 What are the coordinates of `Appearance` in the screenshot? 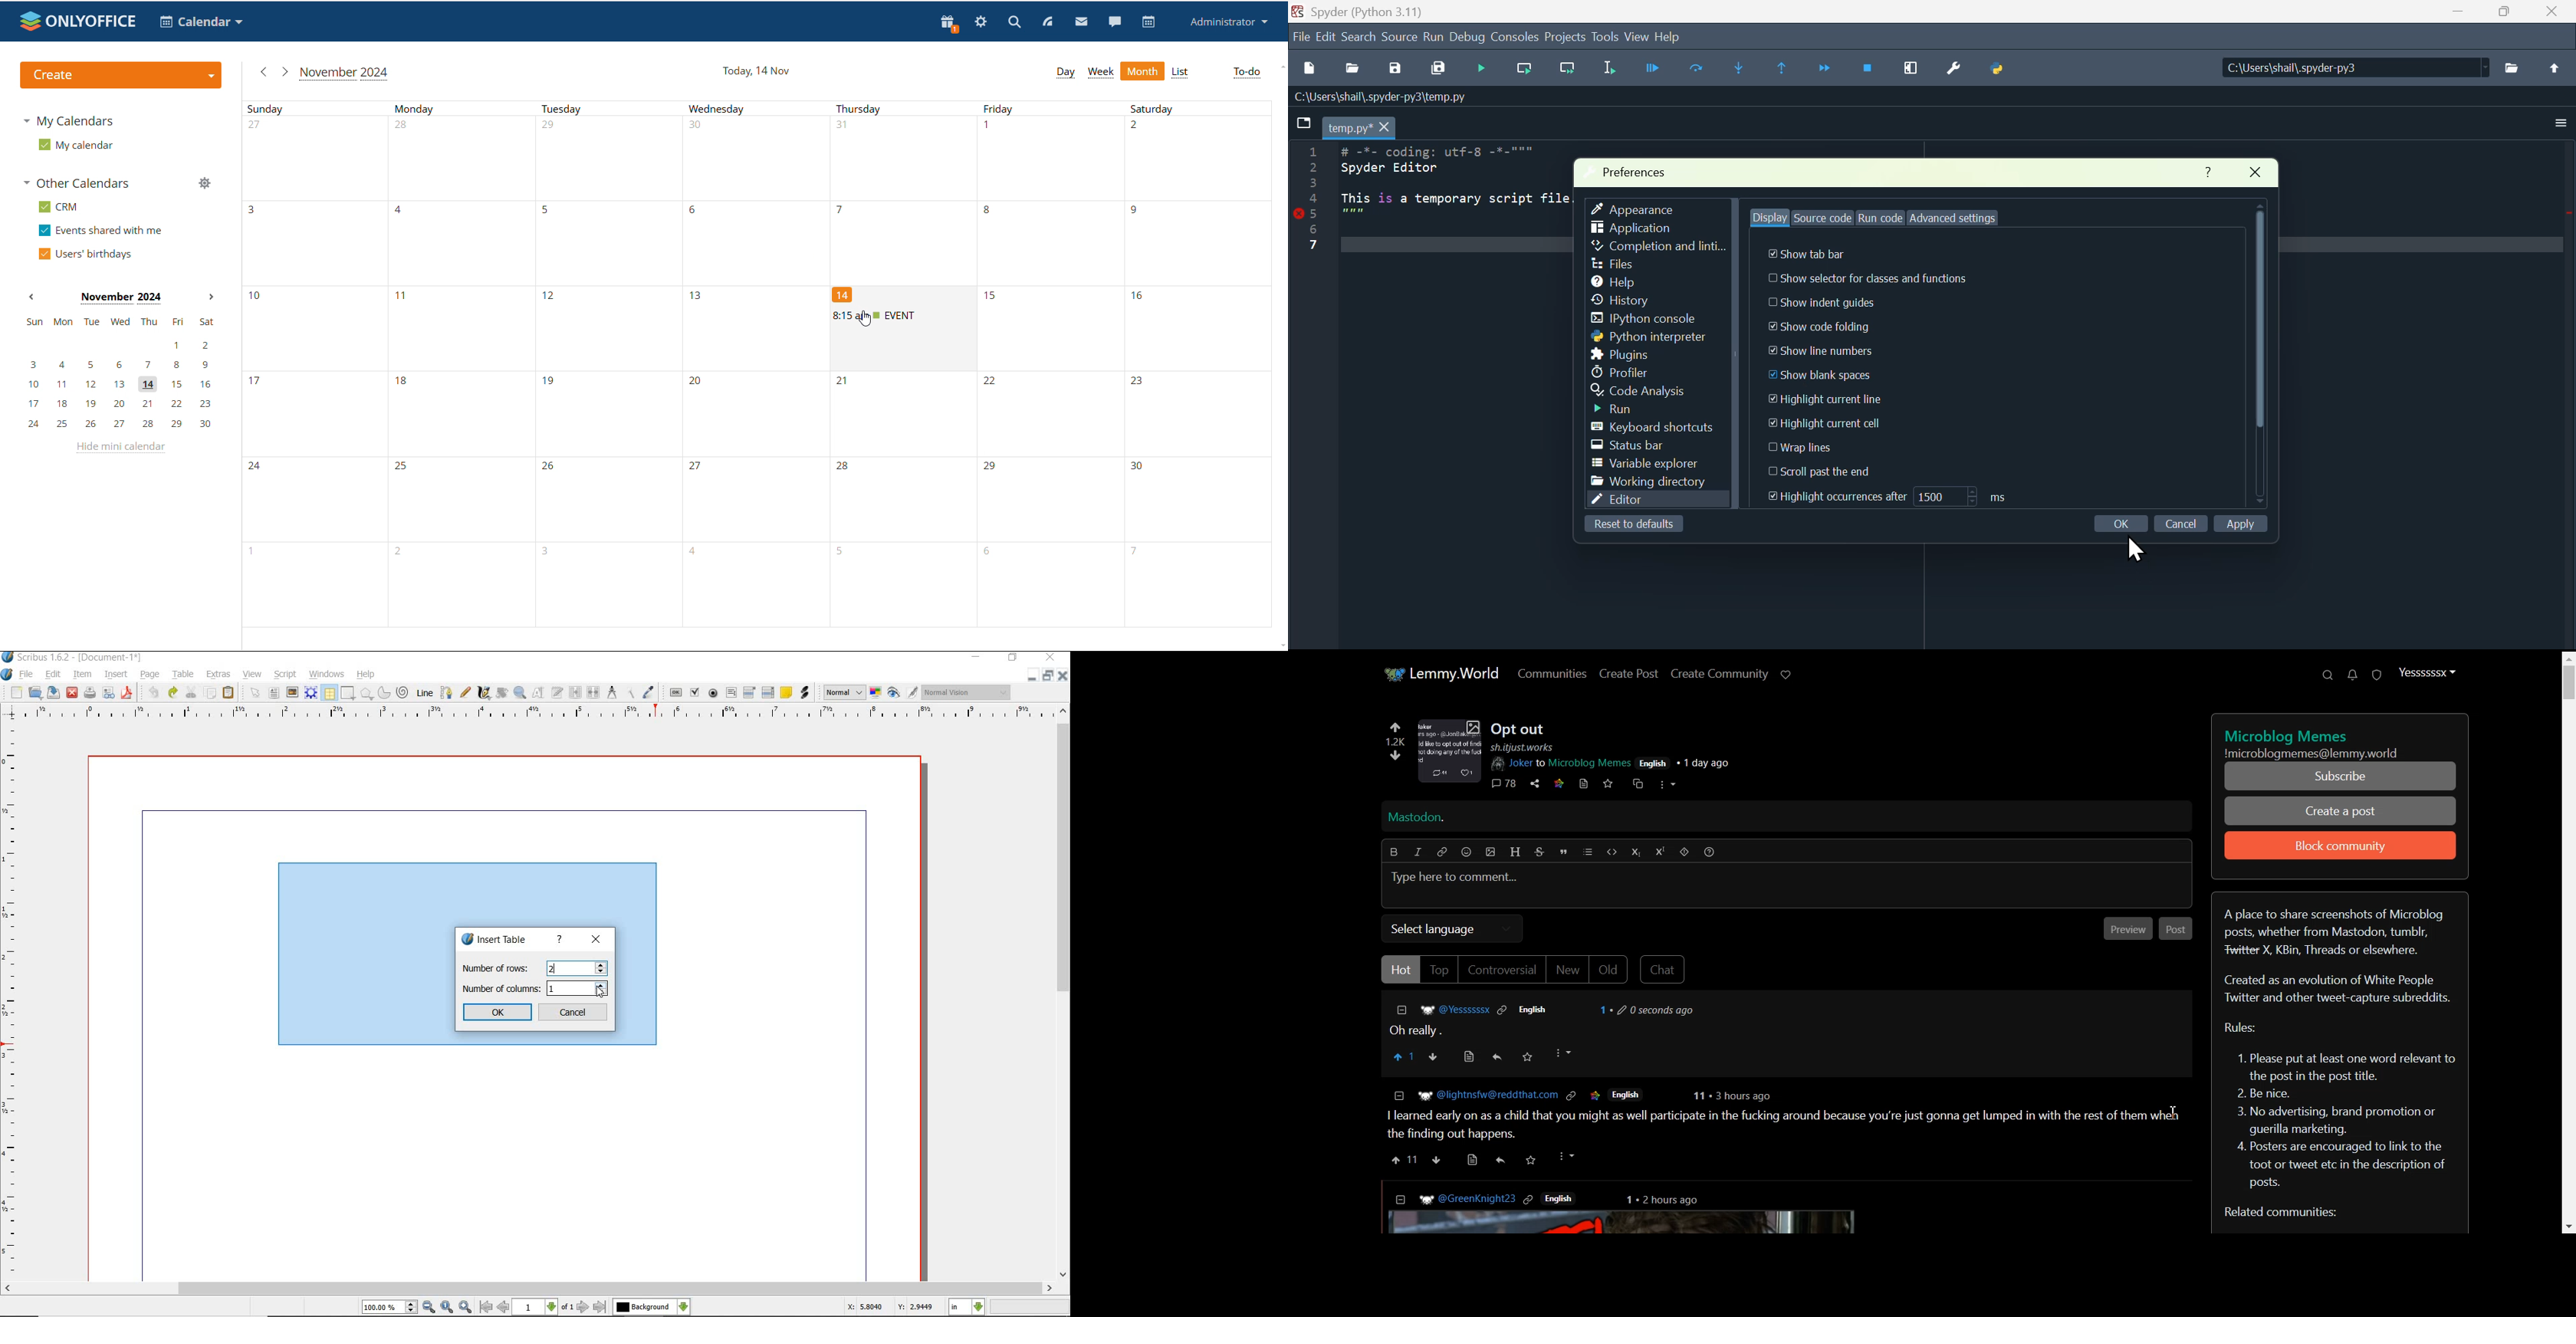 It's located at (1630, 208).